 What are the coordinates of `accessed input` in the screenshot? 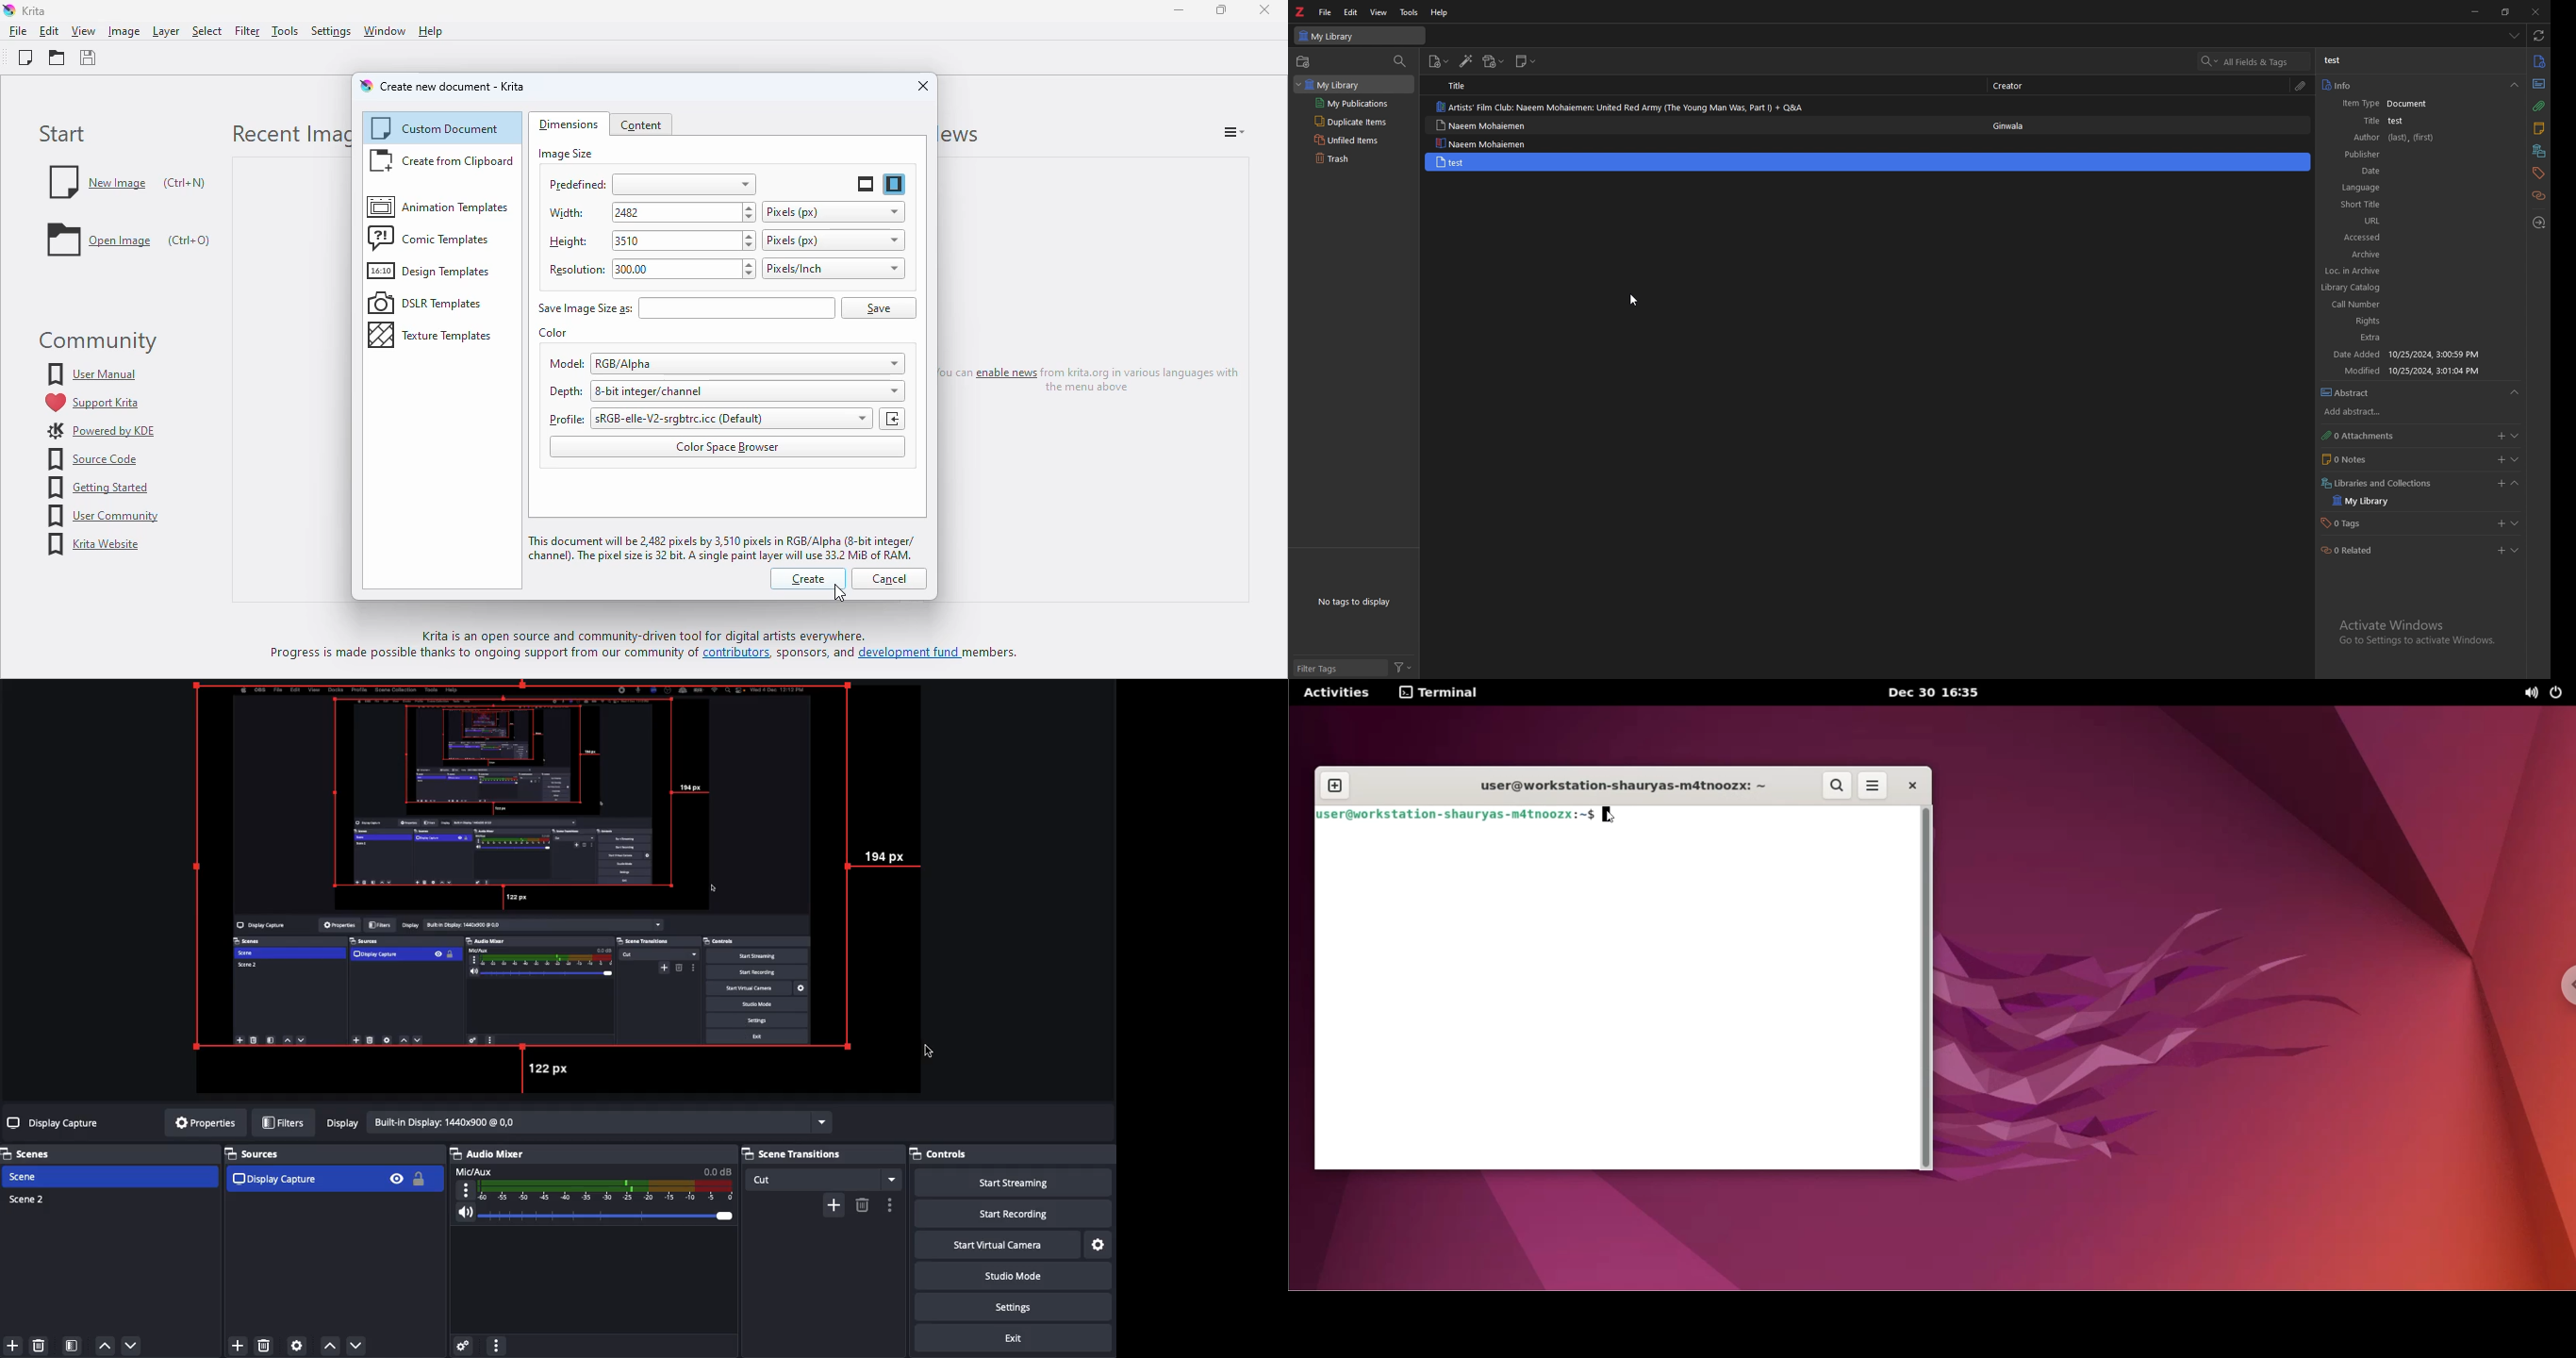 It's located at (2425, 237).